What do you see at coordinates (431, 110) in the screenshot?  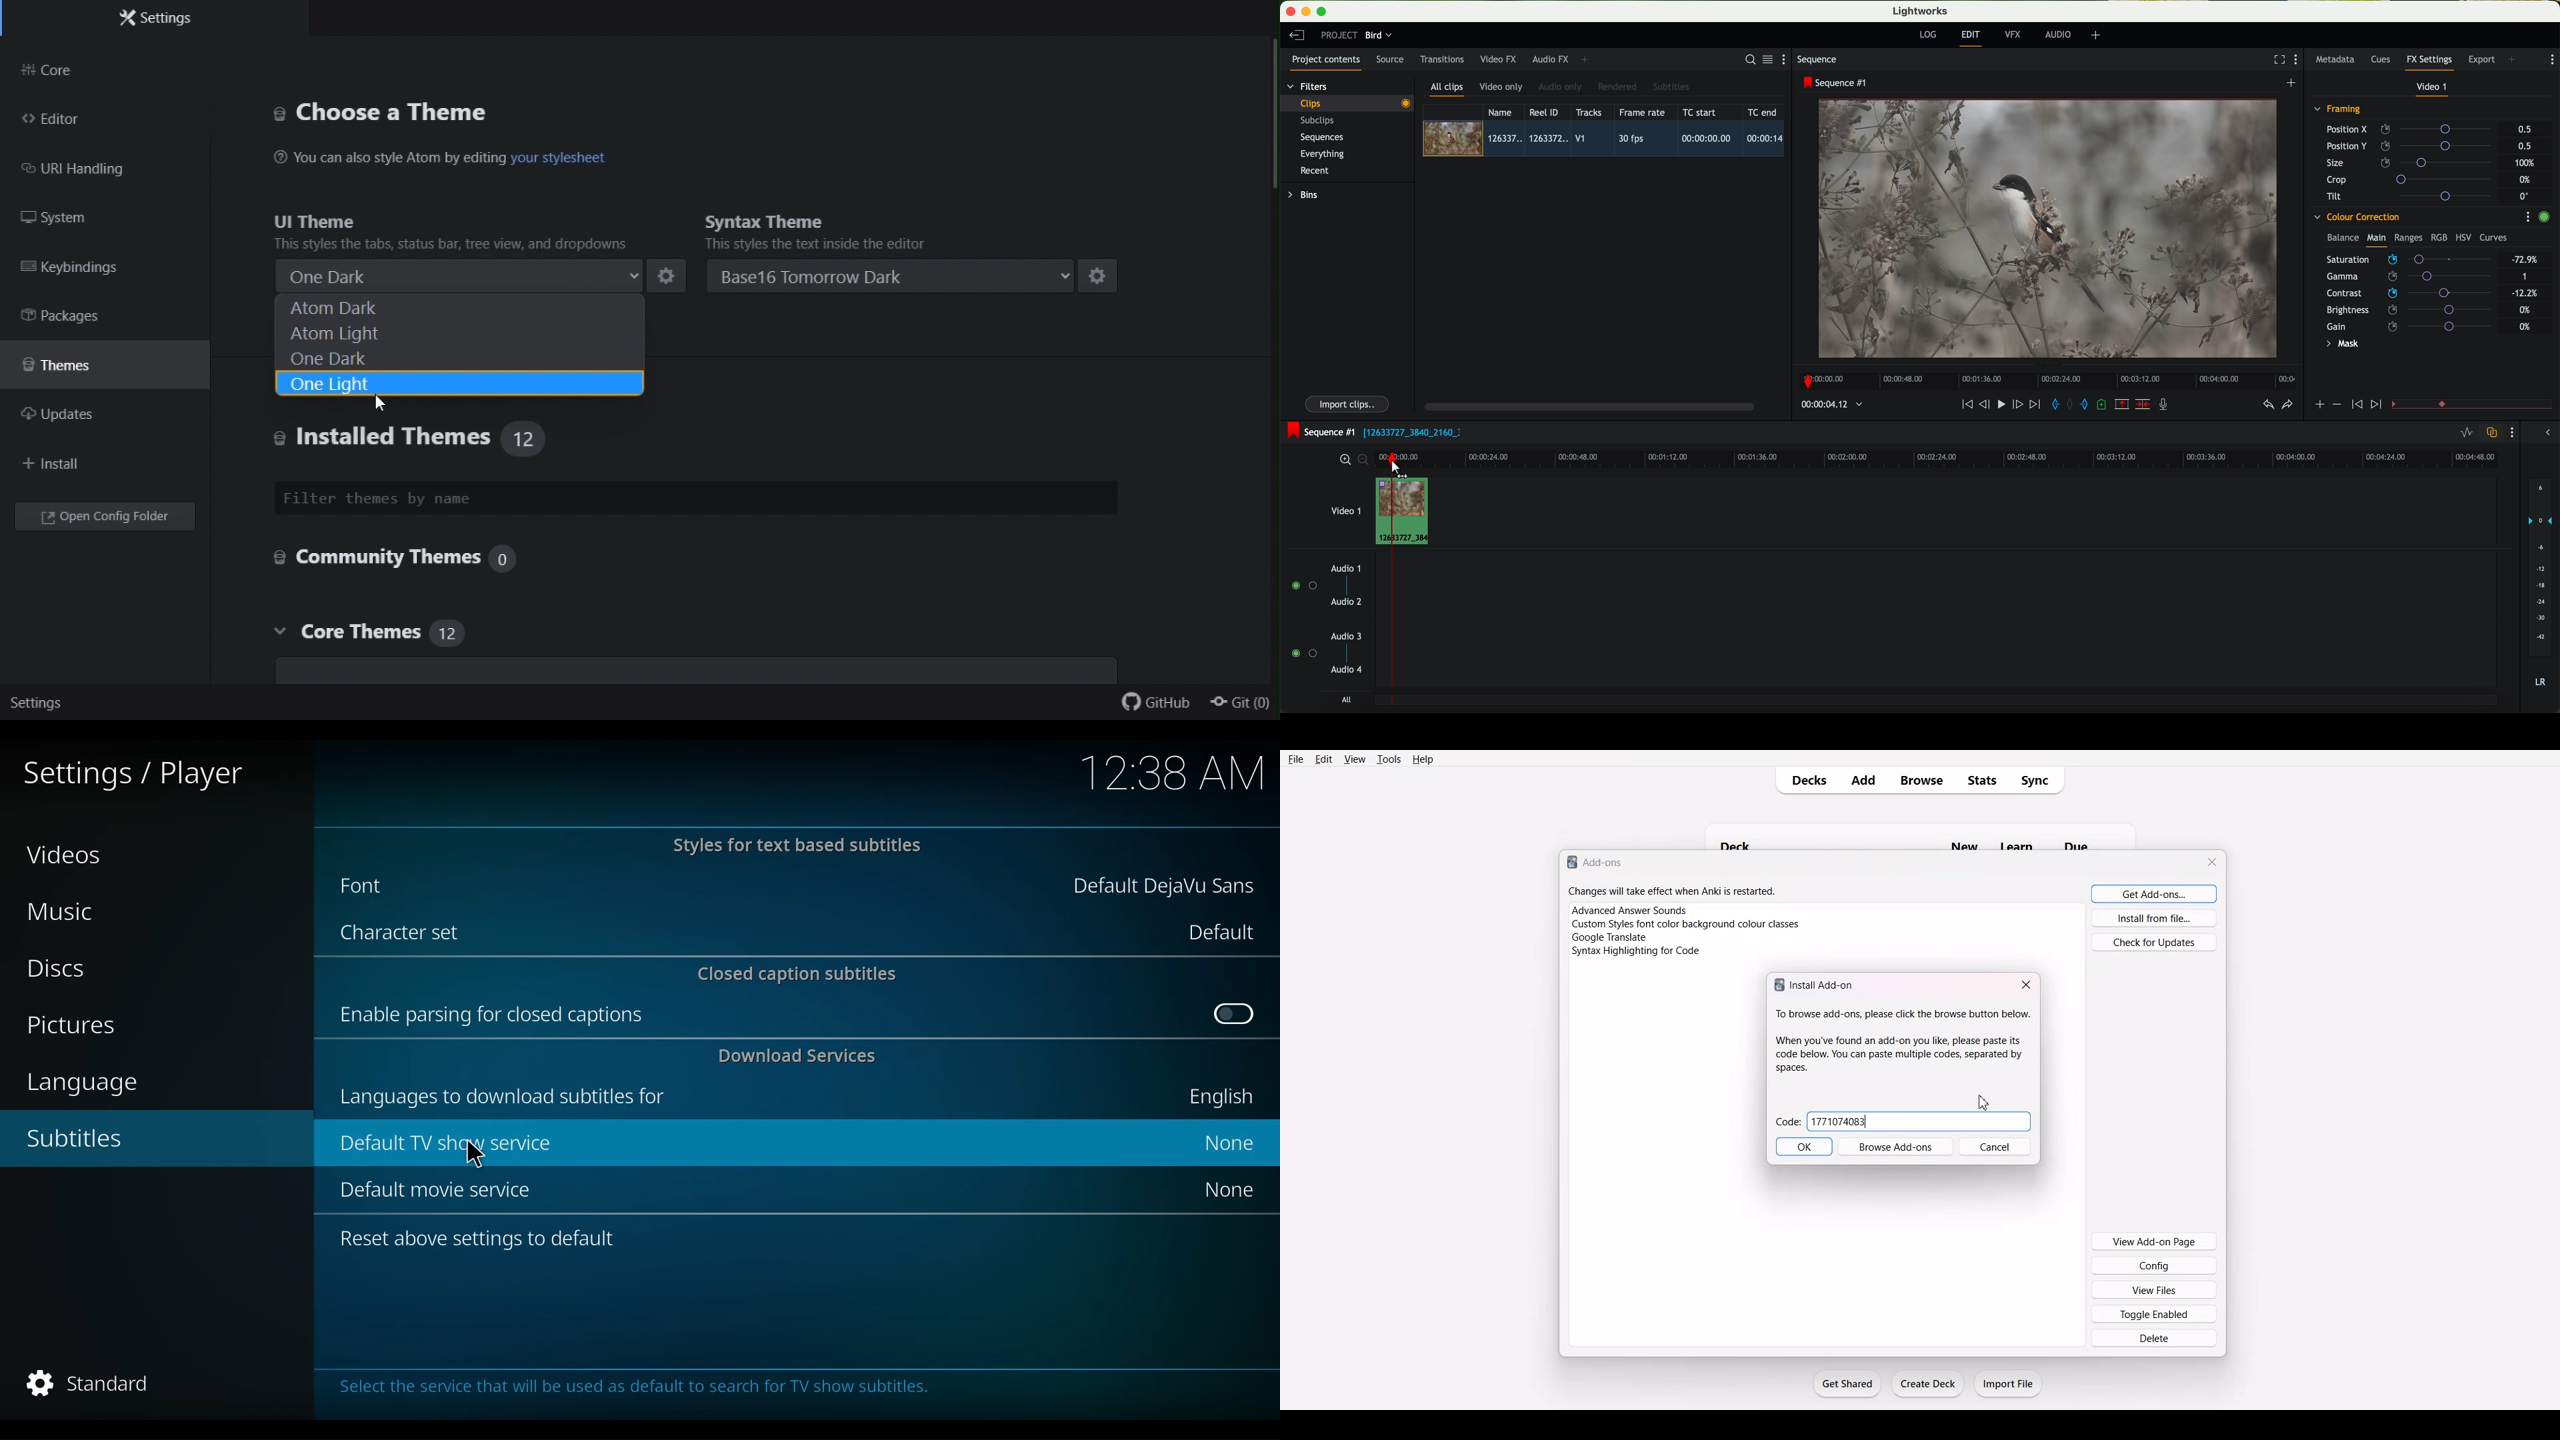 I see `Choose a theme ` at bounding box center [431, 110].